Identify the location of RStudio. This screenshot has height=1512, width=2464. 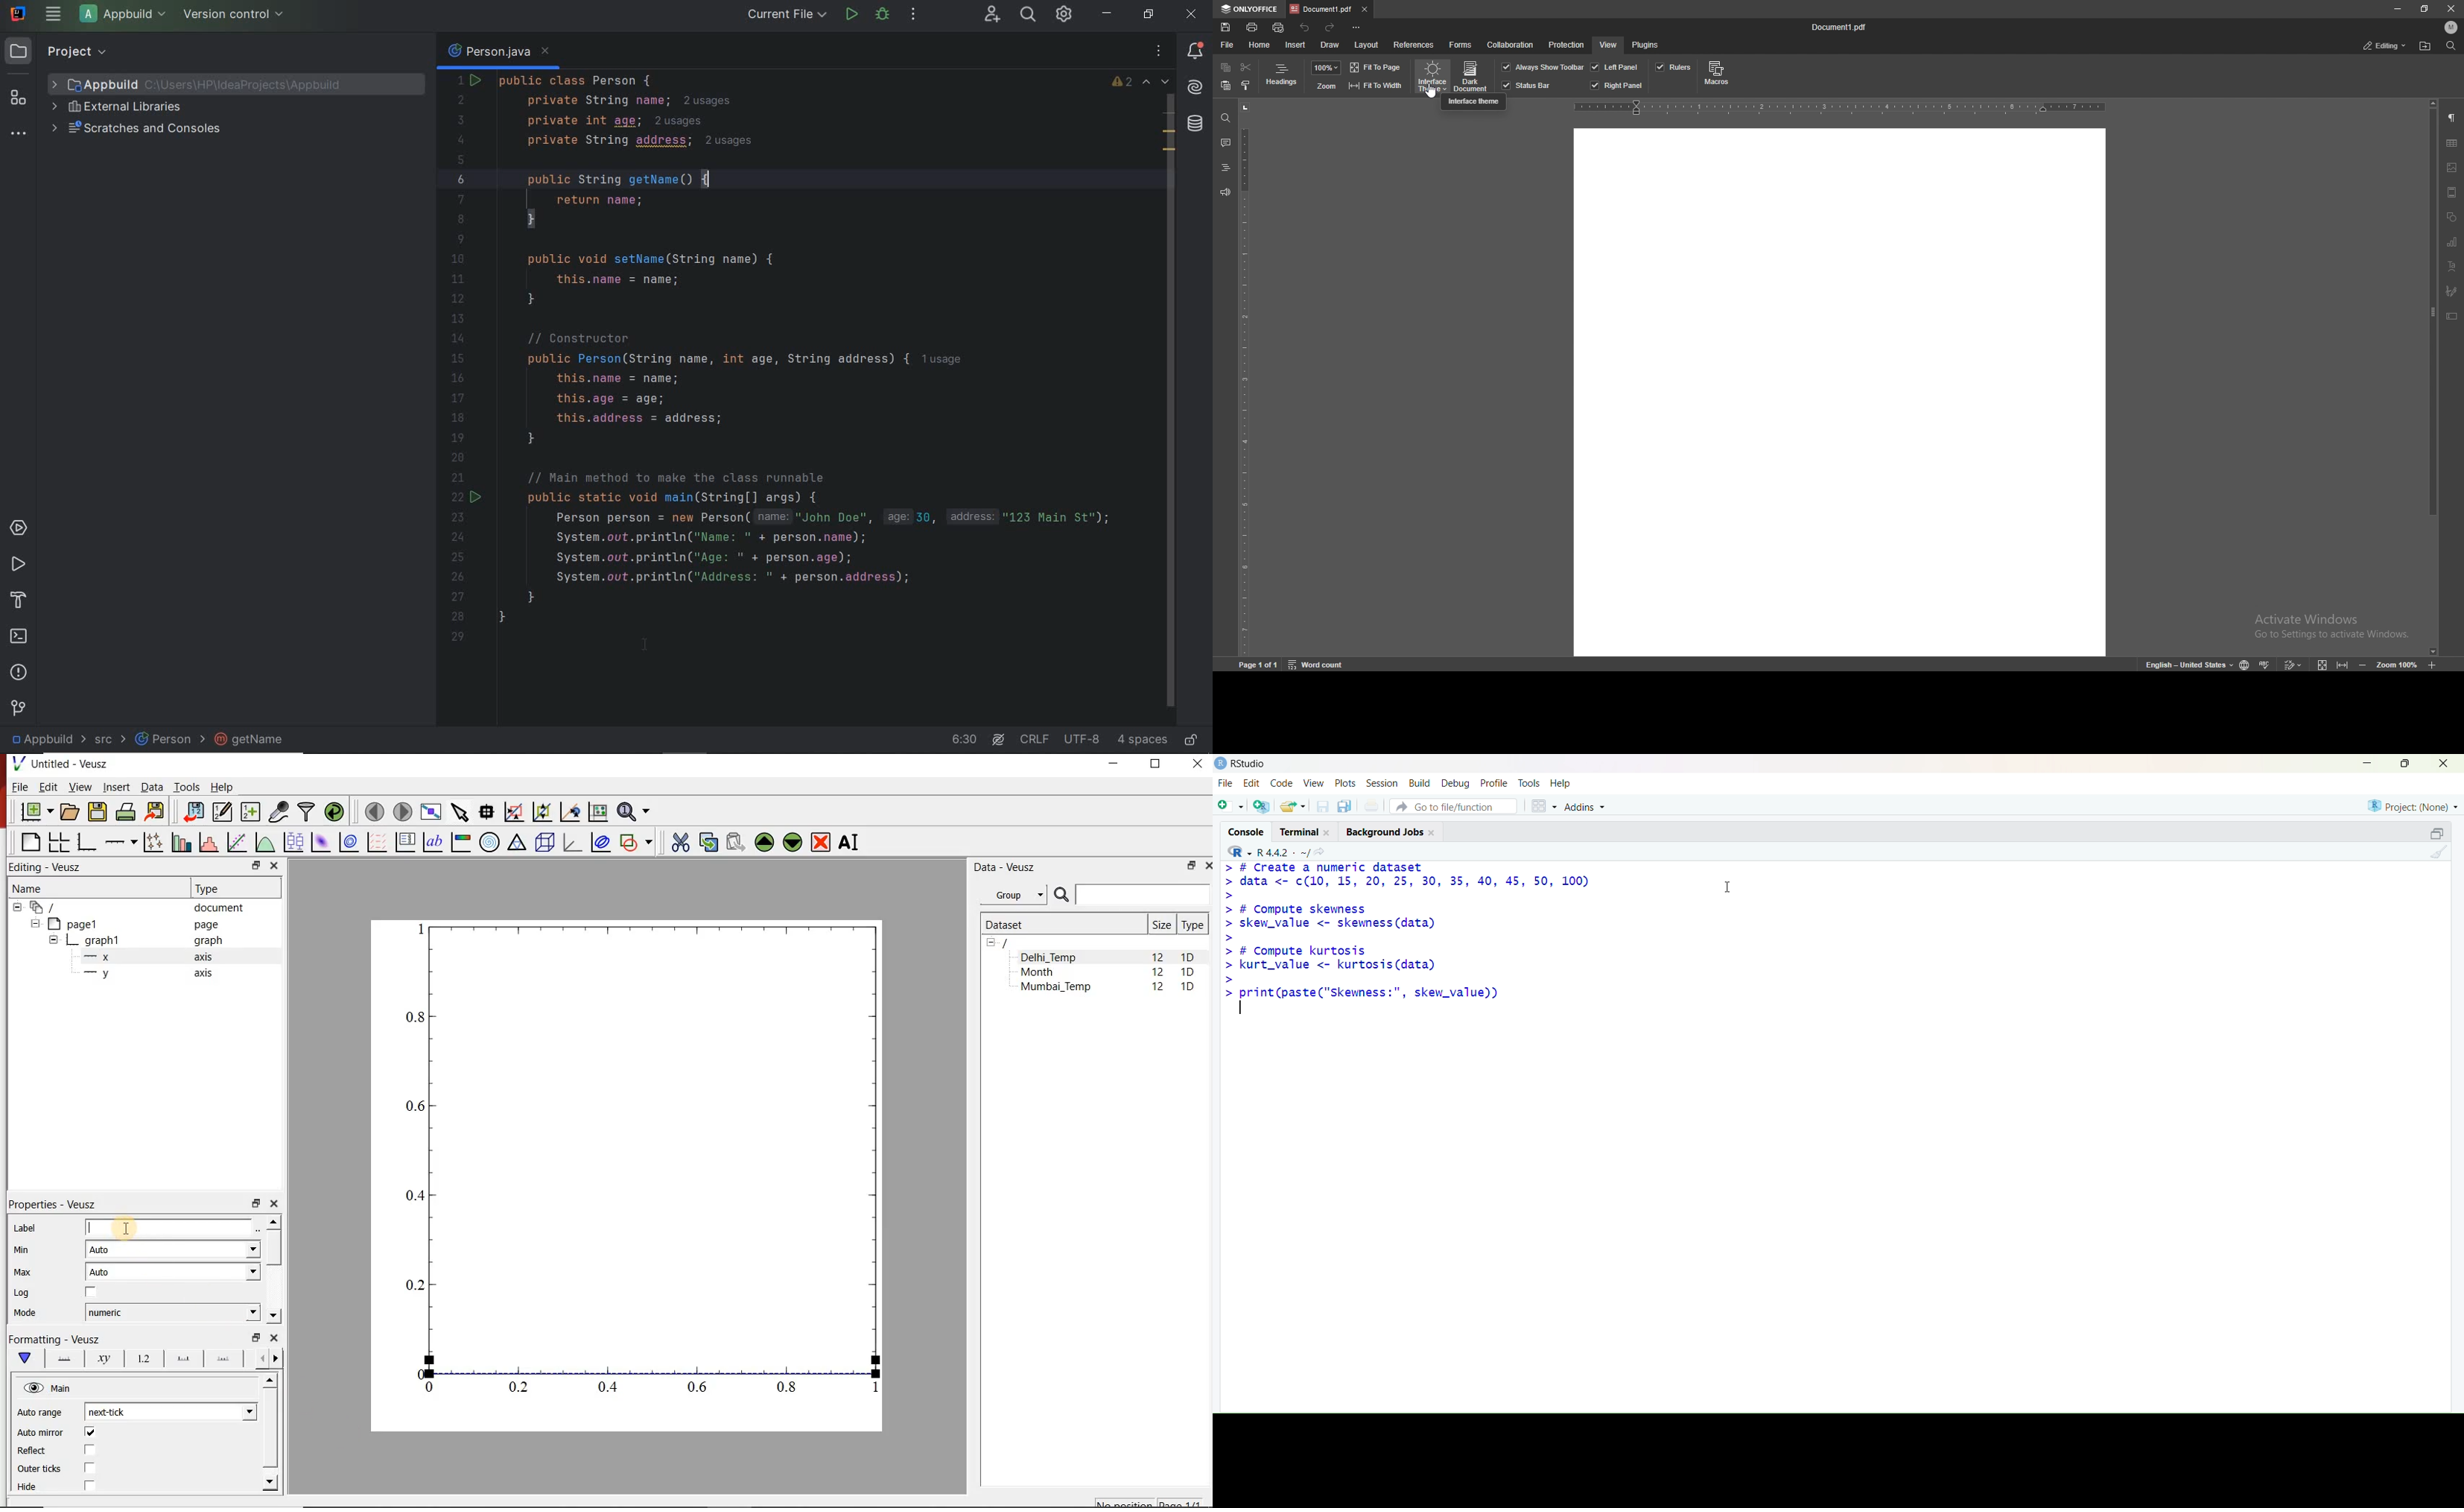
(1240, 764).